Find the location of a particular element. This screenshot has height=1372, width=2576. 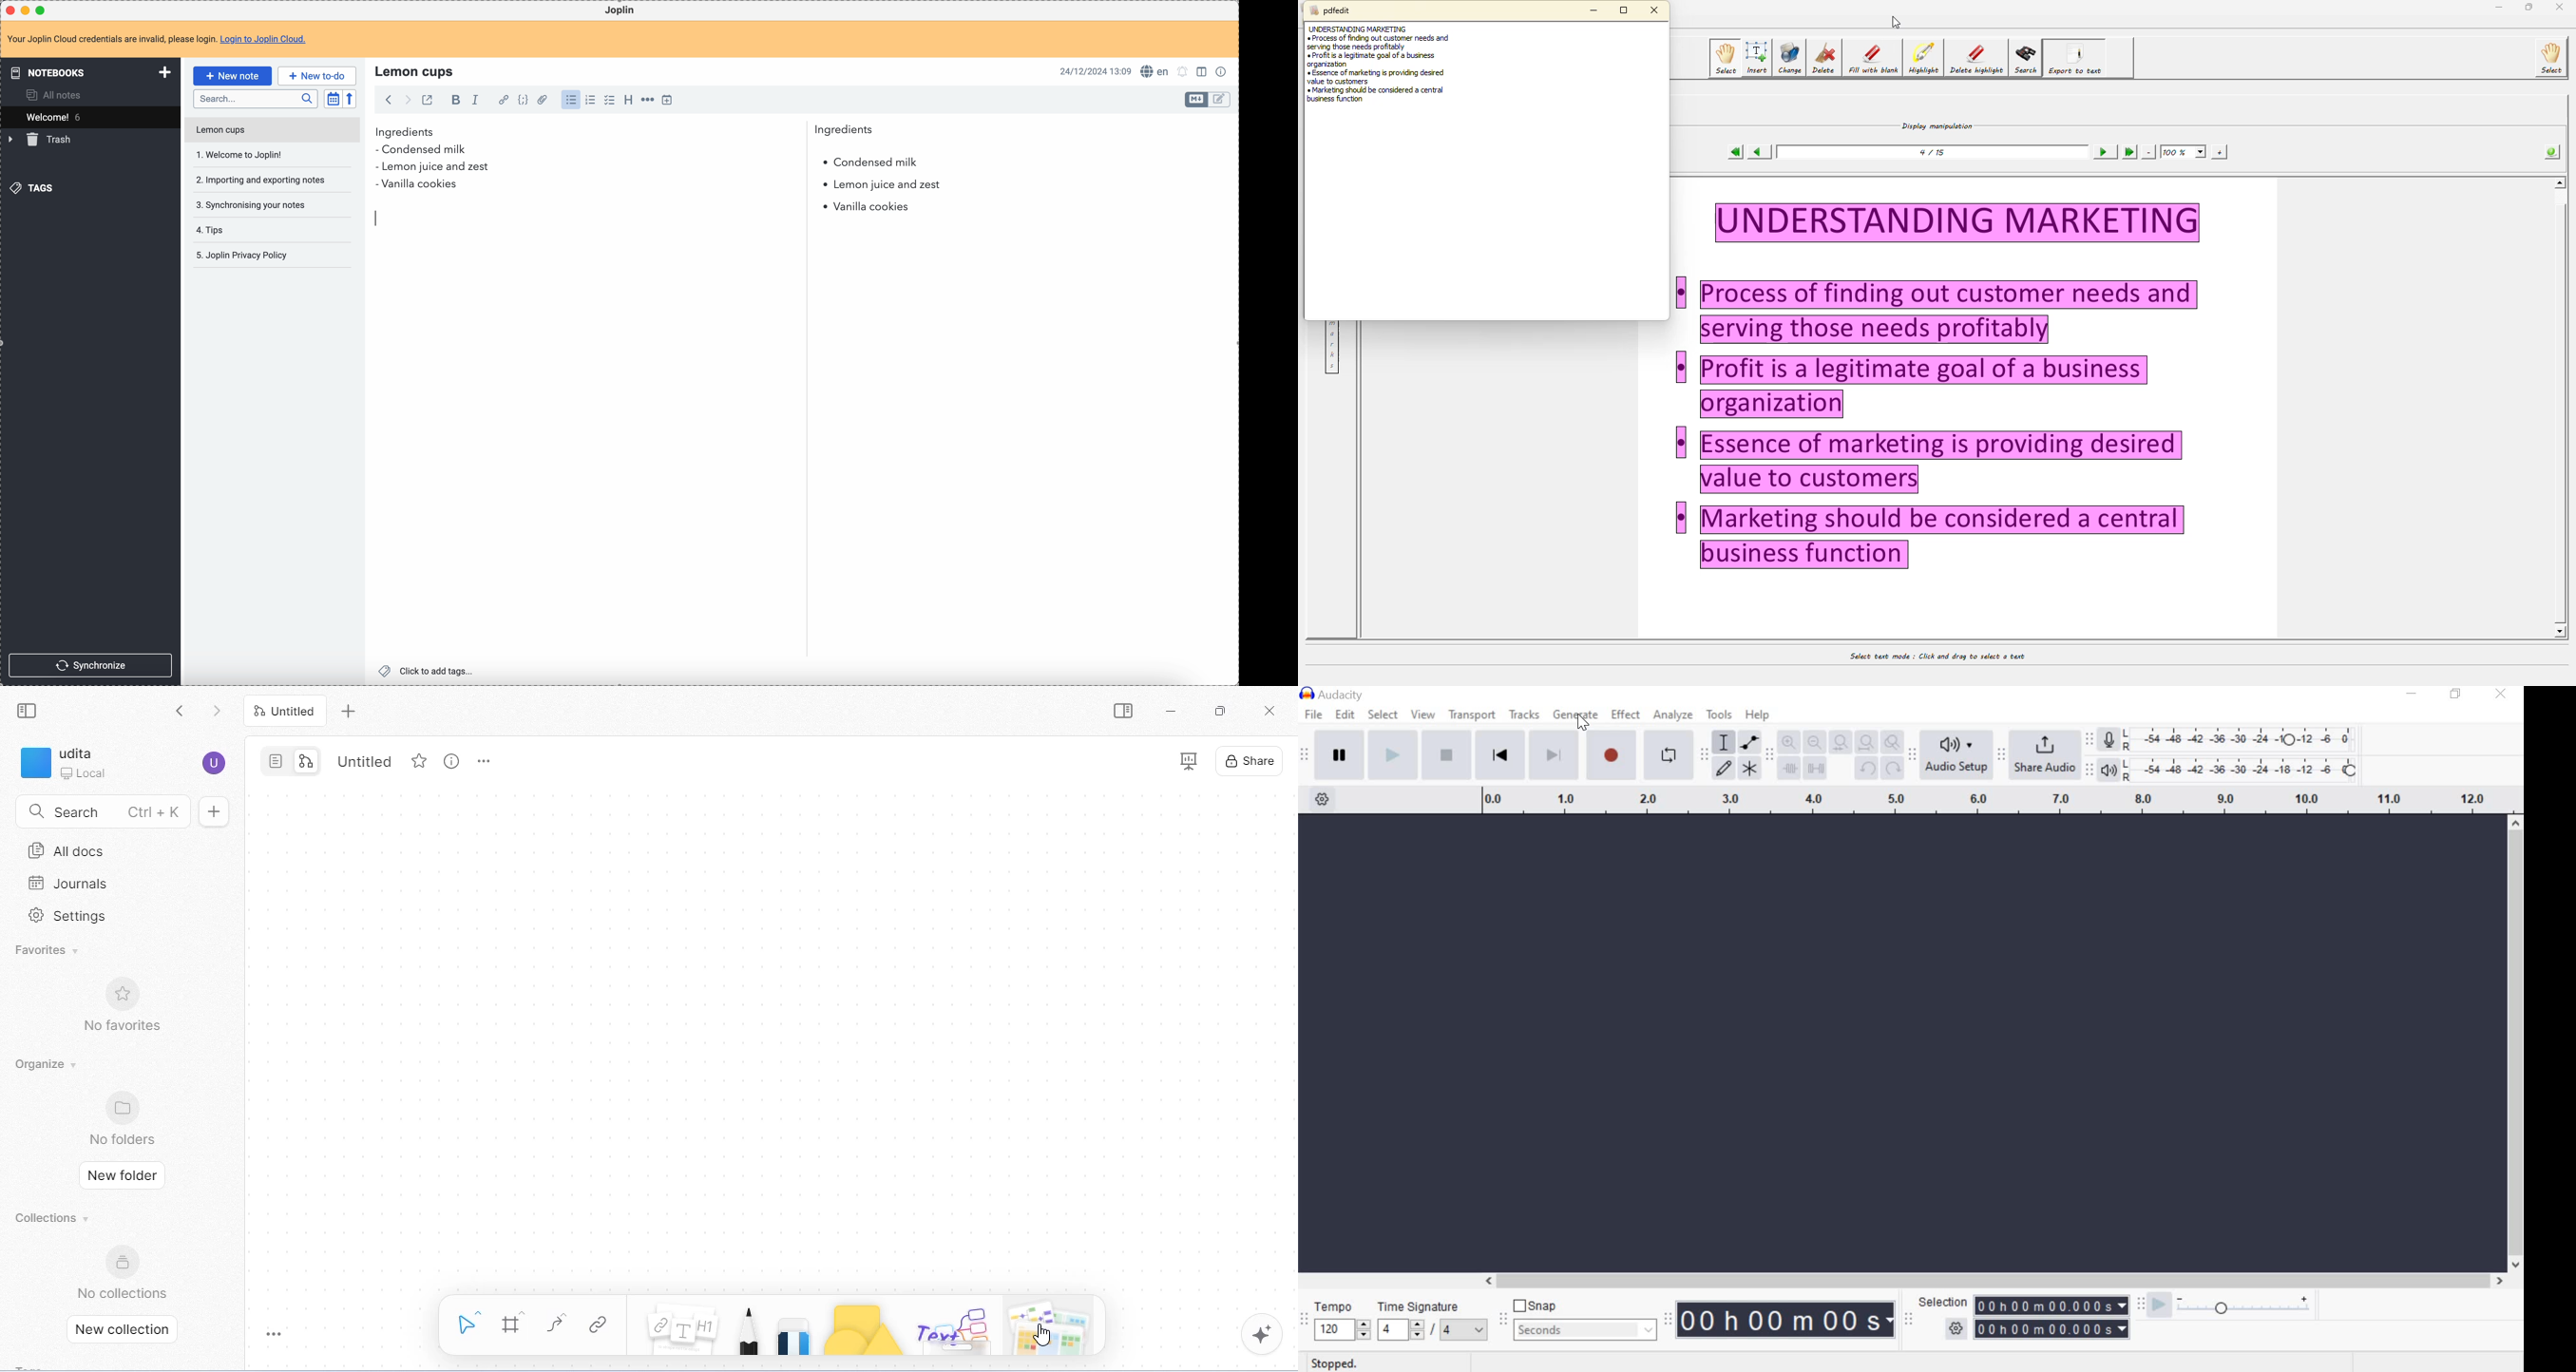

synchronising your notes is located at coordinates (250, 204).